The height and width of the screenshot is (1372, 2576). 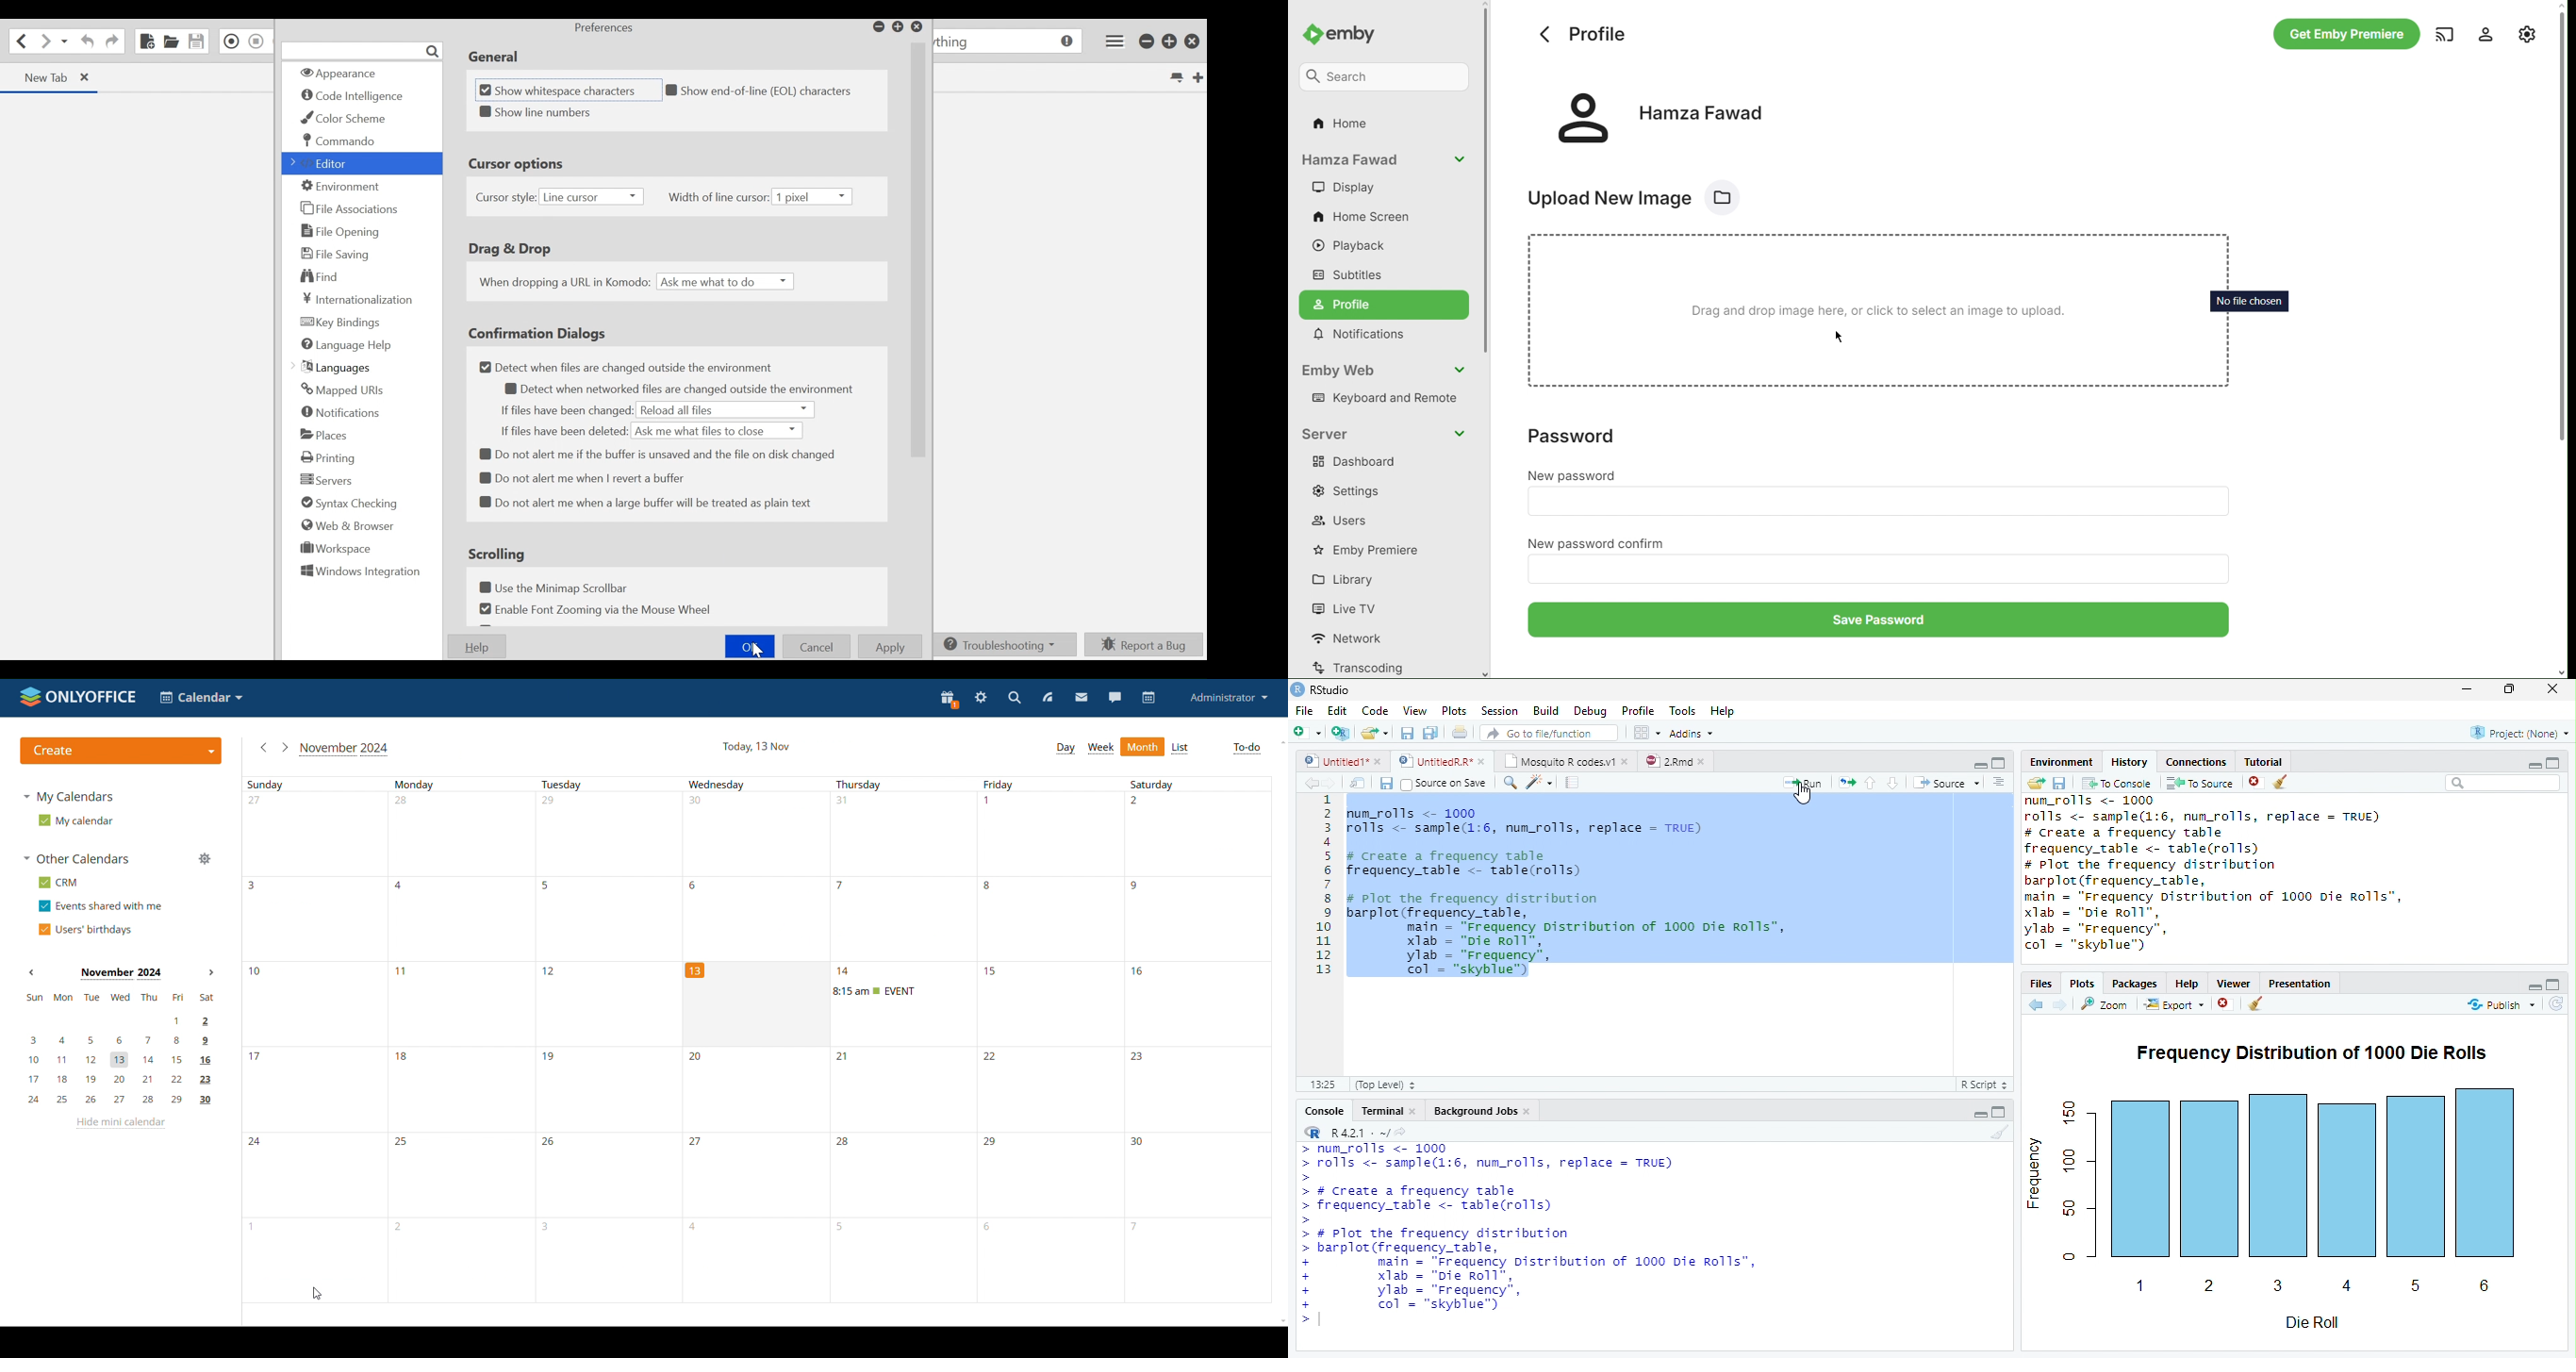 What do you see at coordinates (2068, 1255) in the screenshot?
I see `0` at bounding box center [2068, 1255].